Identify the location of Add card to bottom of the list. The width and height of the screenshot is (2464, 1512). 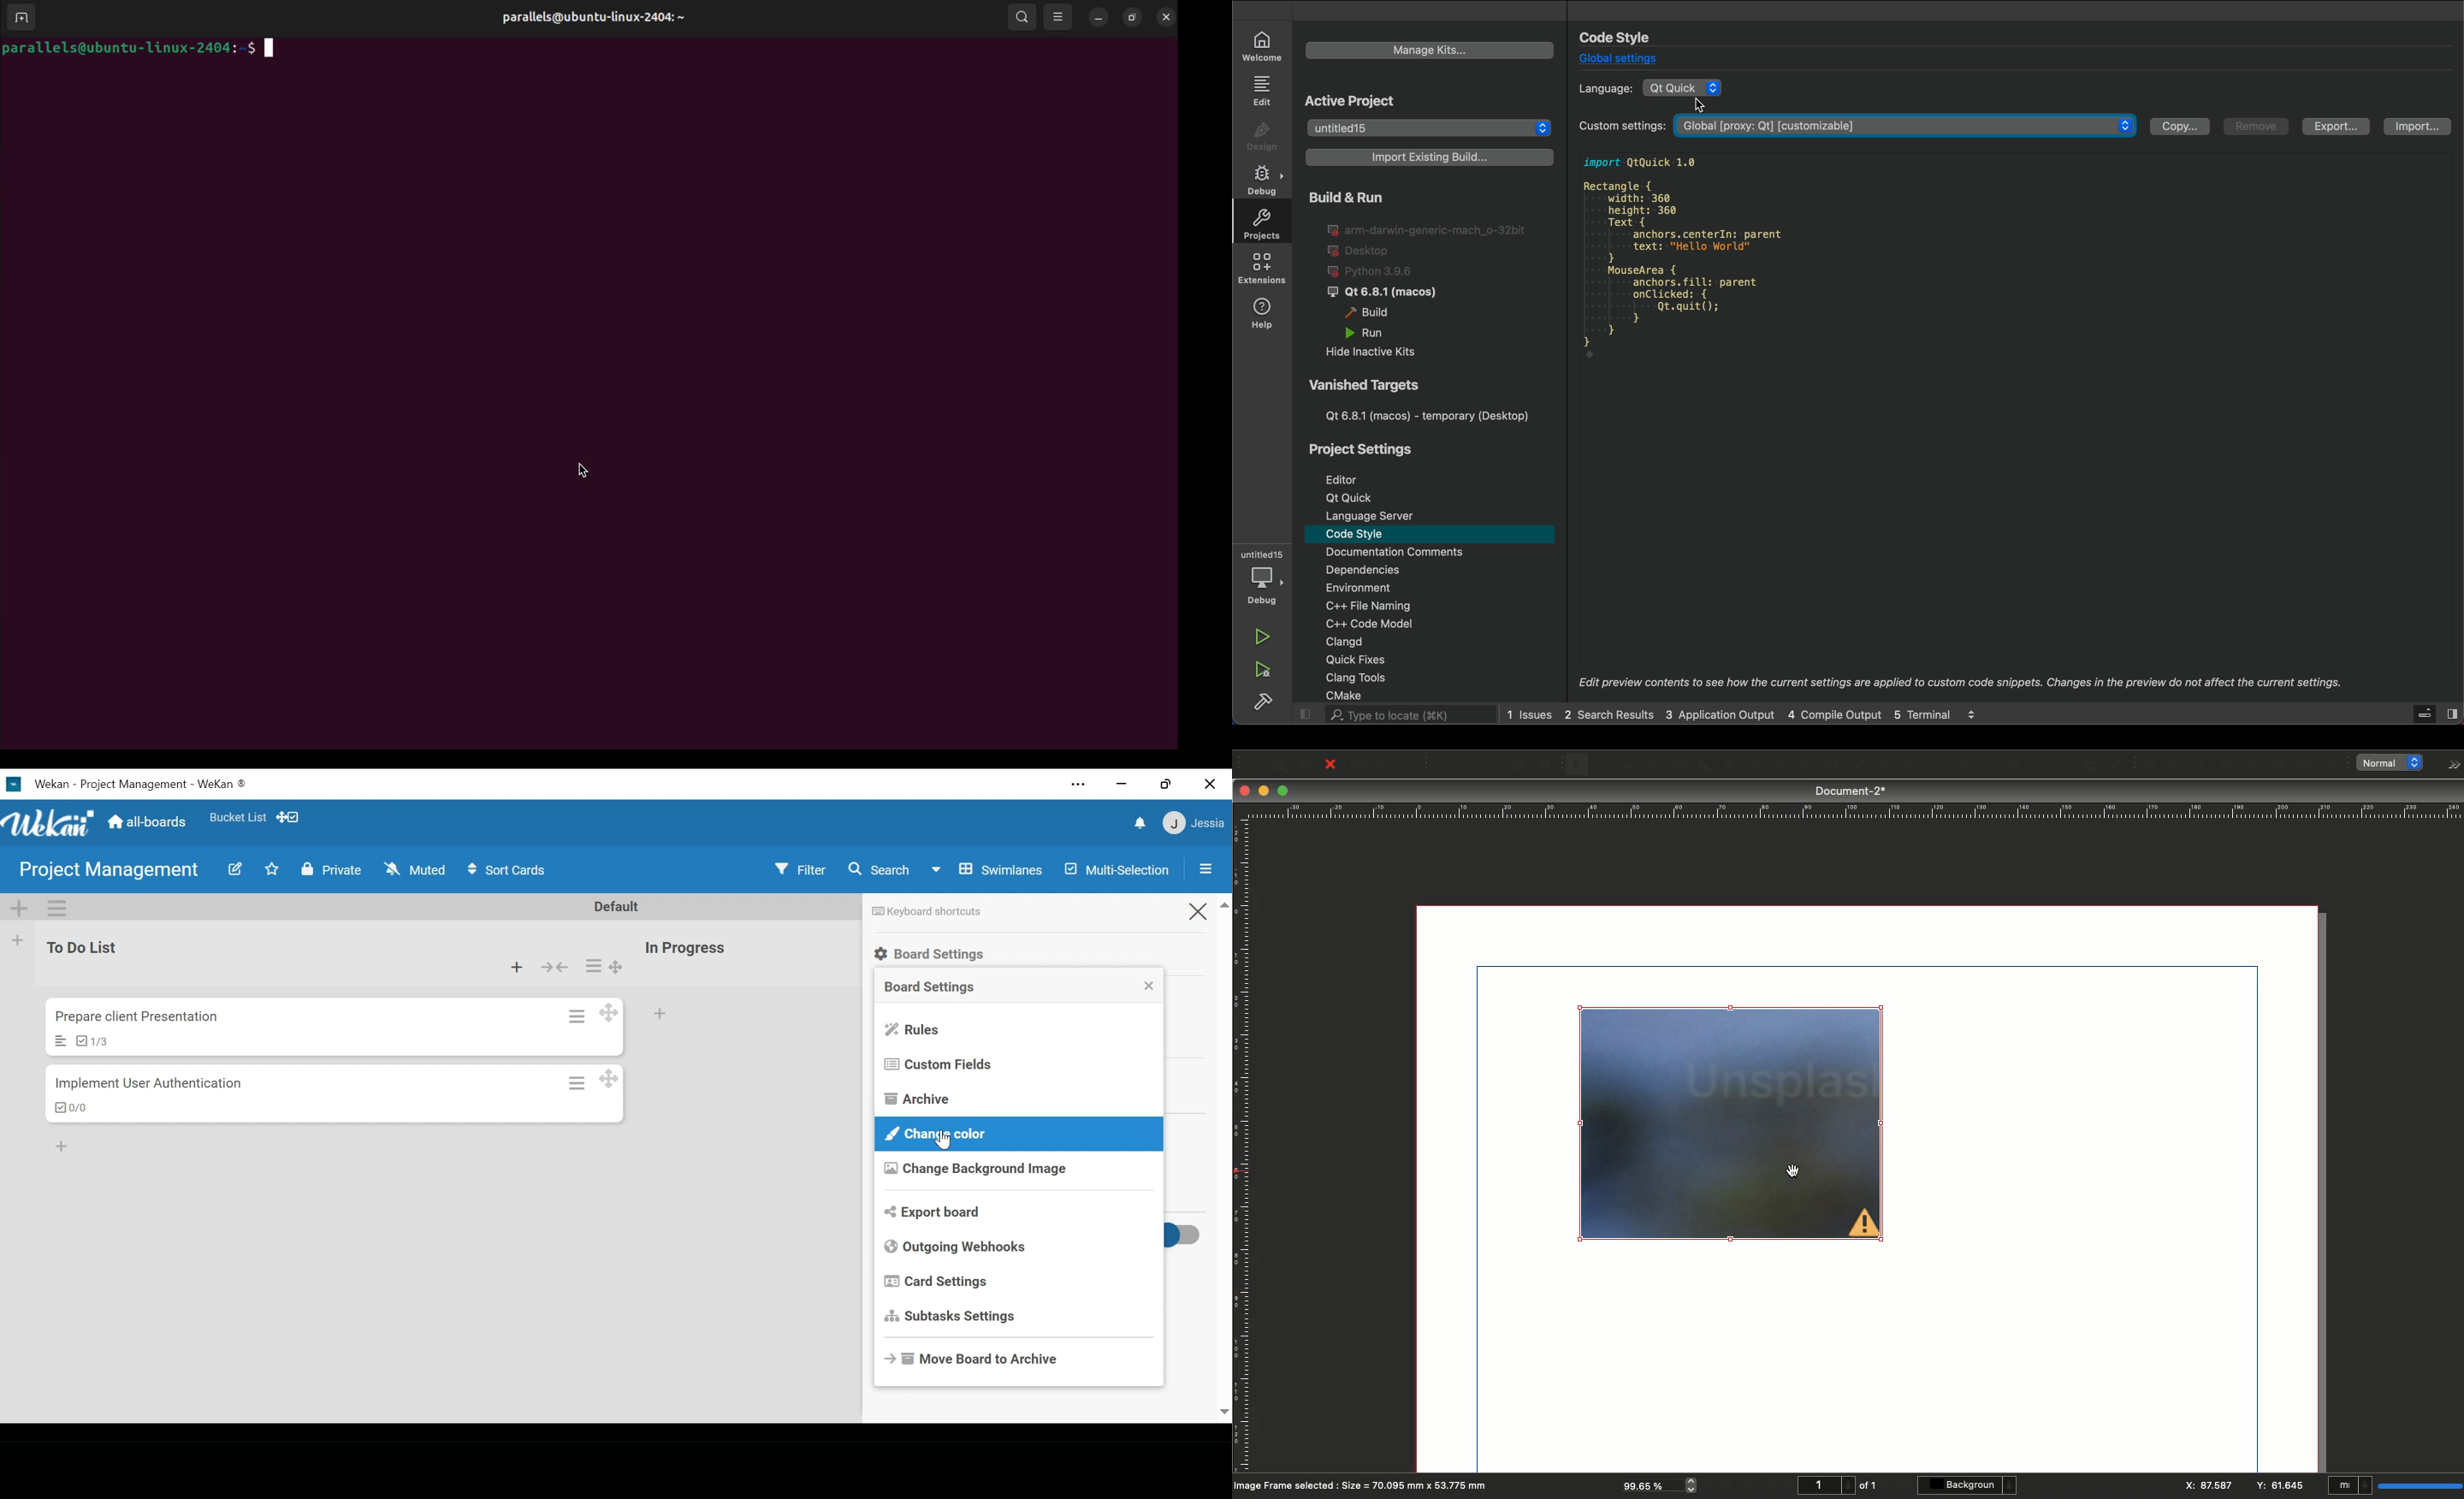
(517, 968).